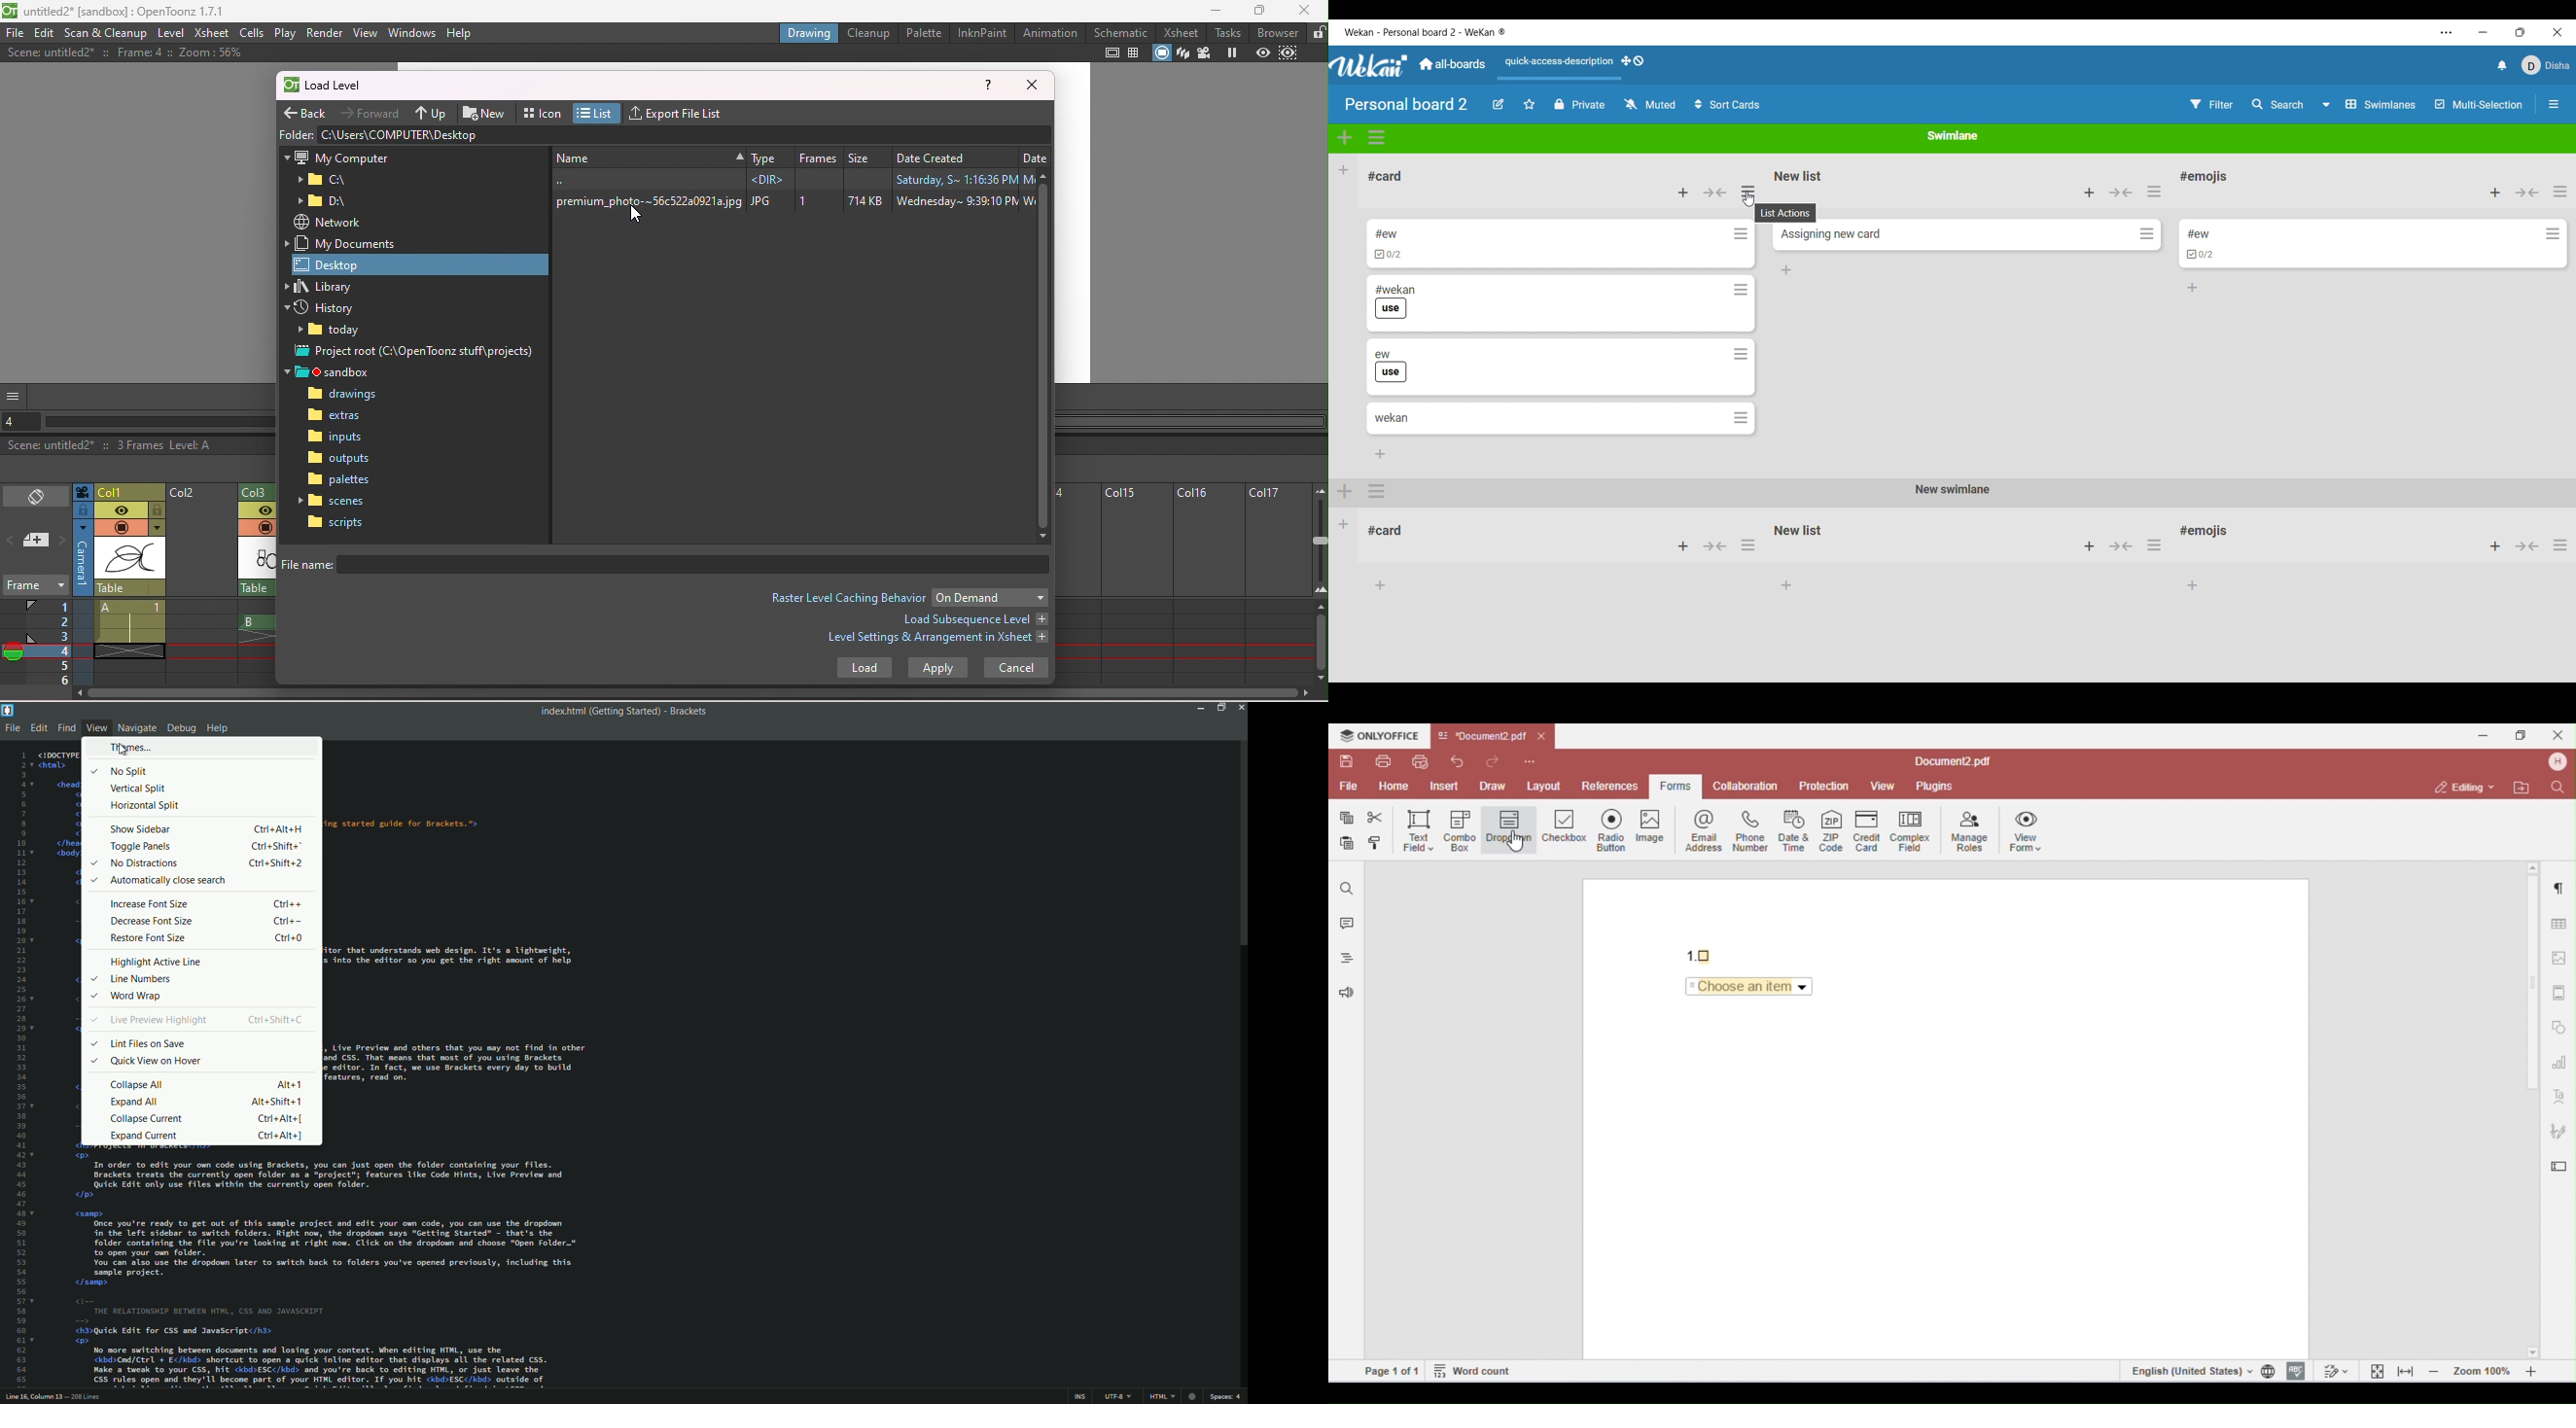 The height and width of the screenshot is (1428, 2576). Describe the element at coordinates (1650, 104) in the screenshot. I see `Watch options` at that location.